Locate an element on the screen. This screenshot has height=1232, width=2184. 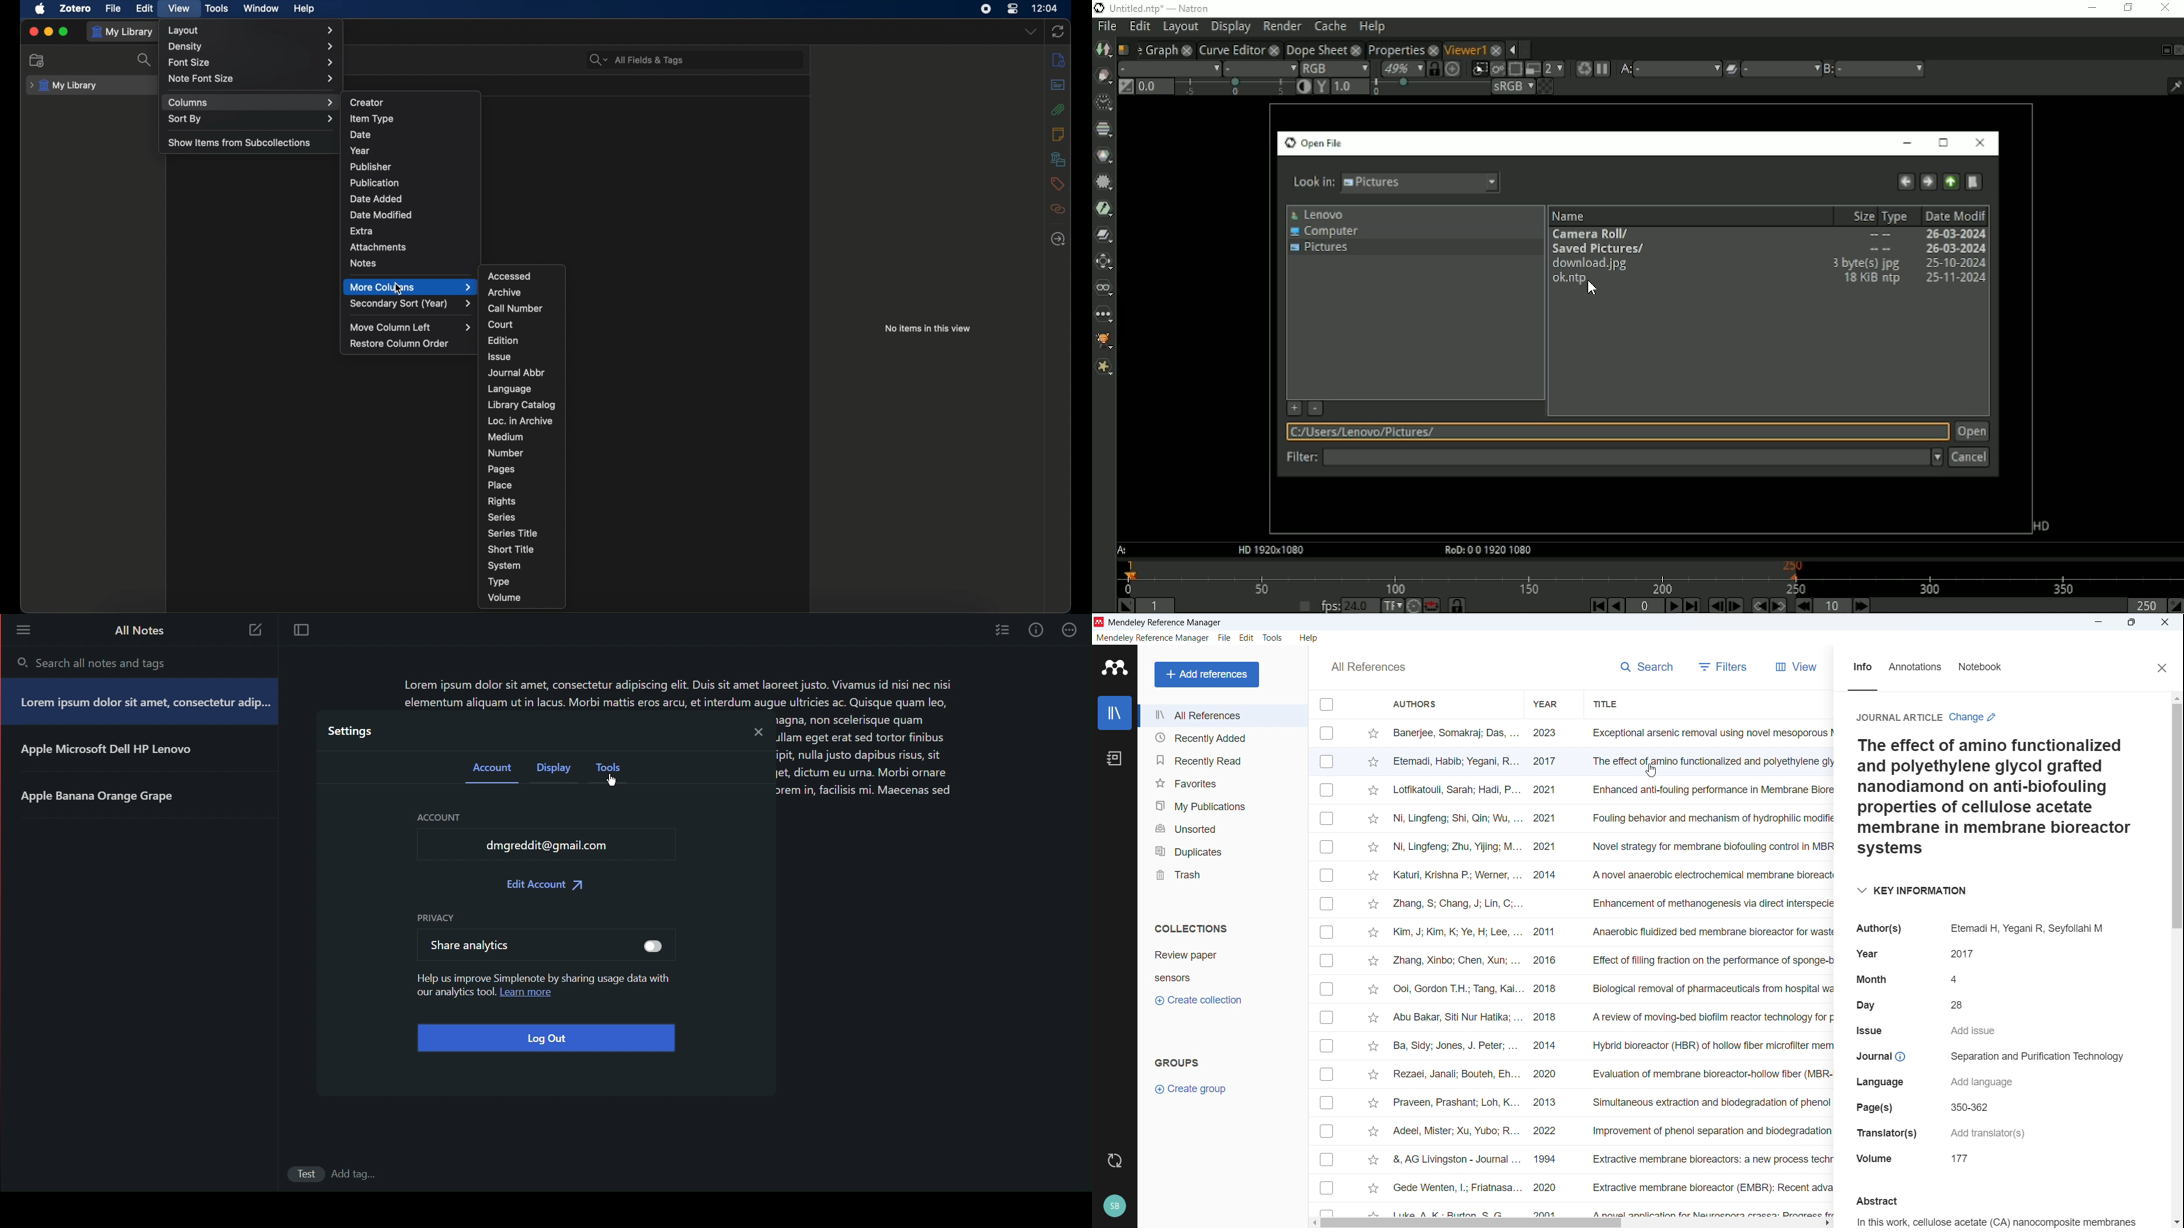
collections  is located at coordinates (1191, 928).